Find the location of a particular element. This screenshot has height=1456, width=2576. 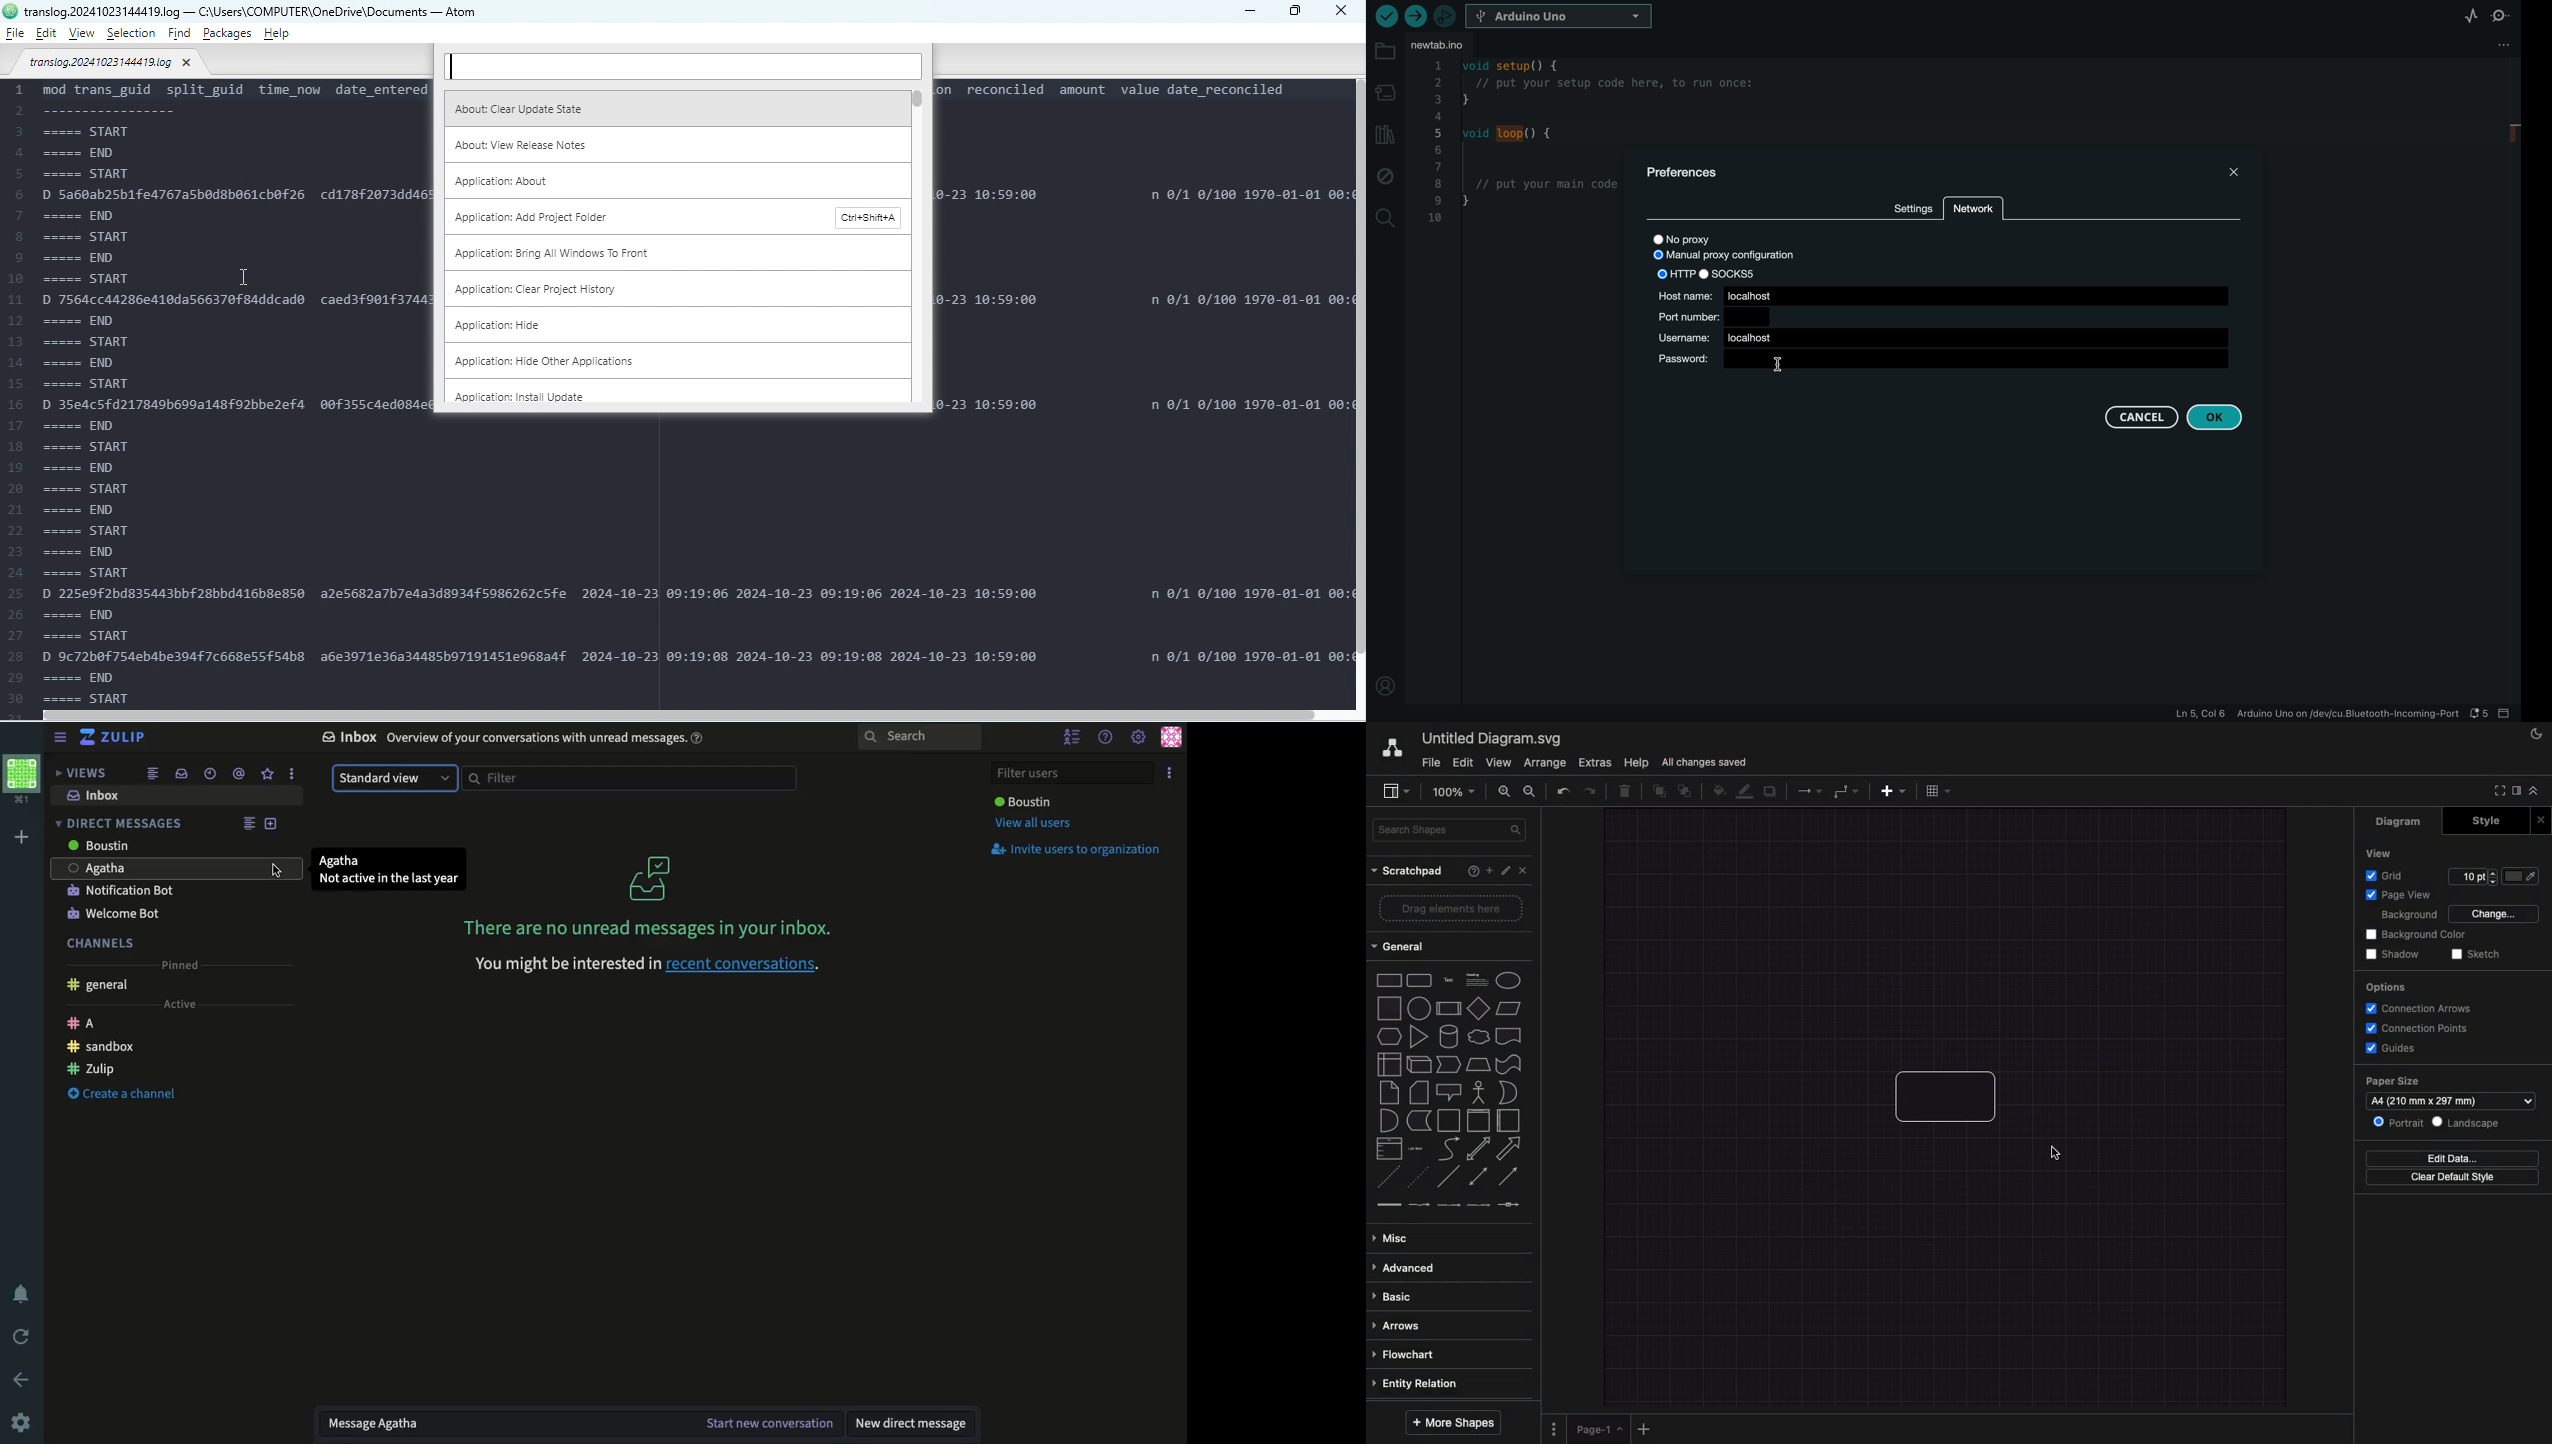

Selection is located at coordinates (133, 34).